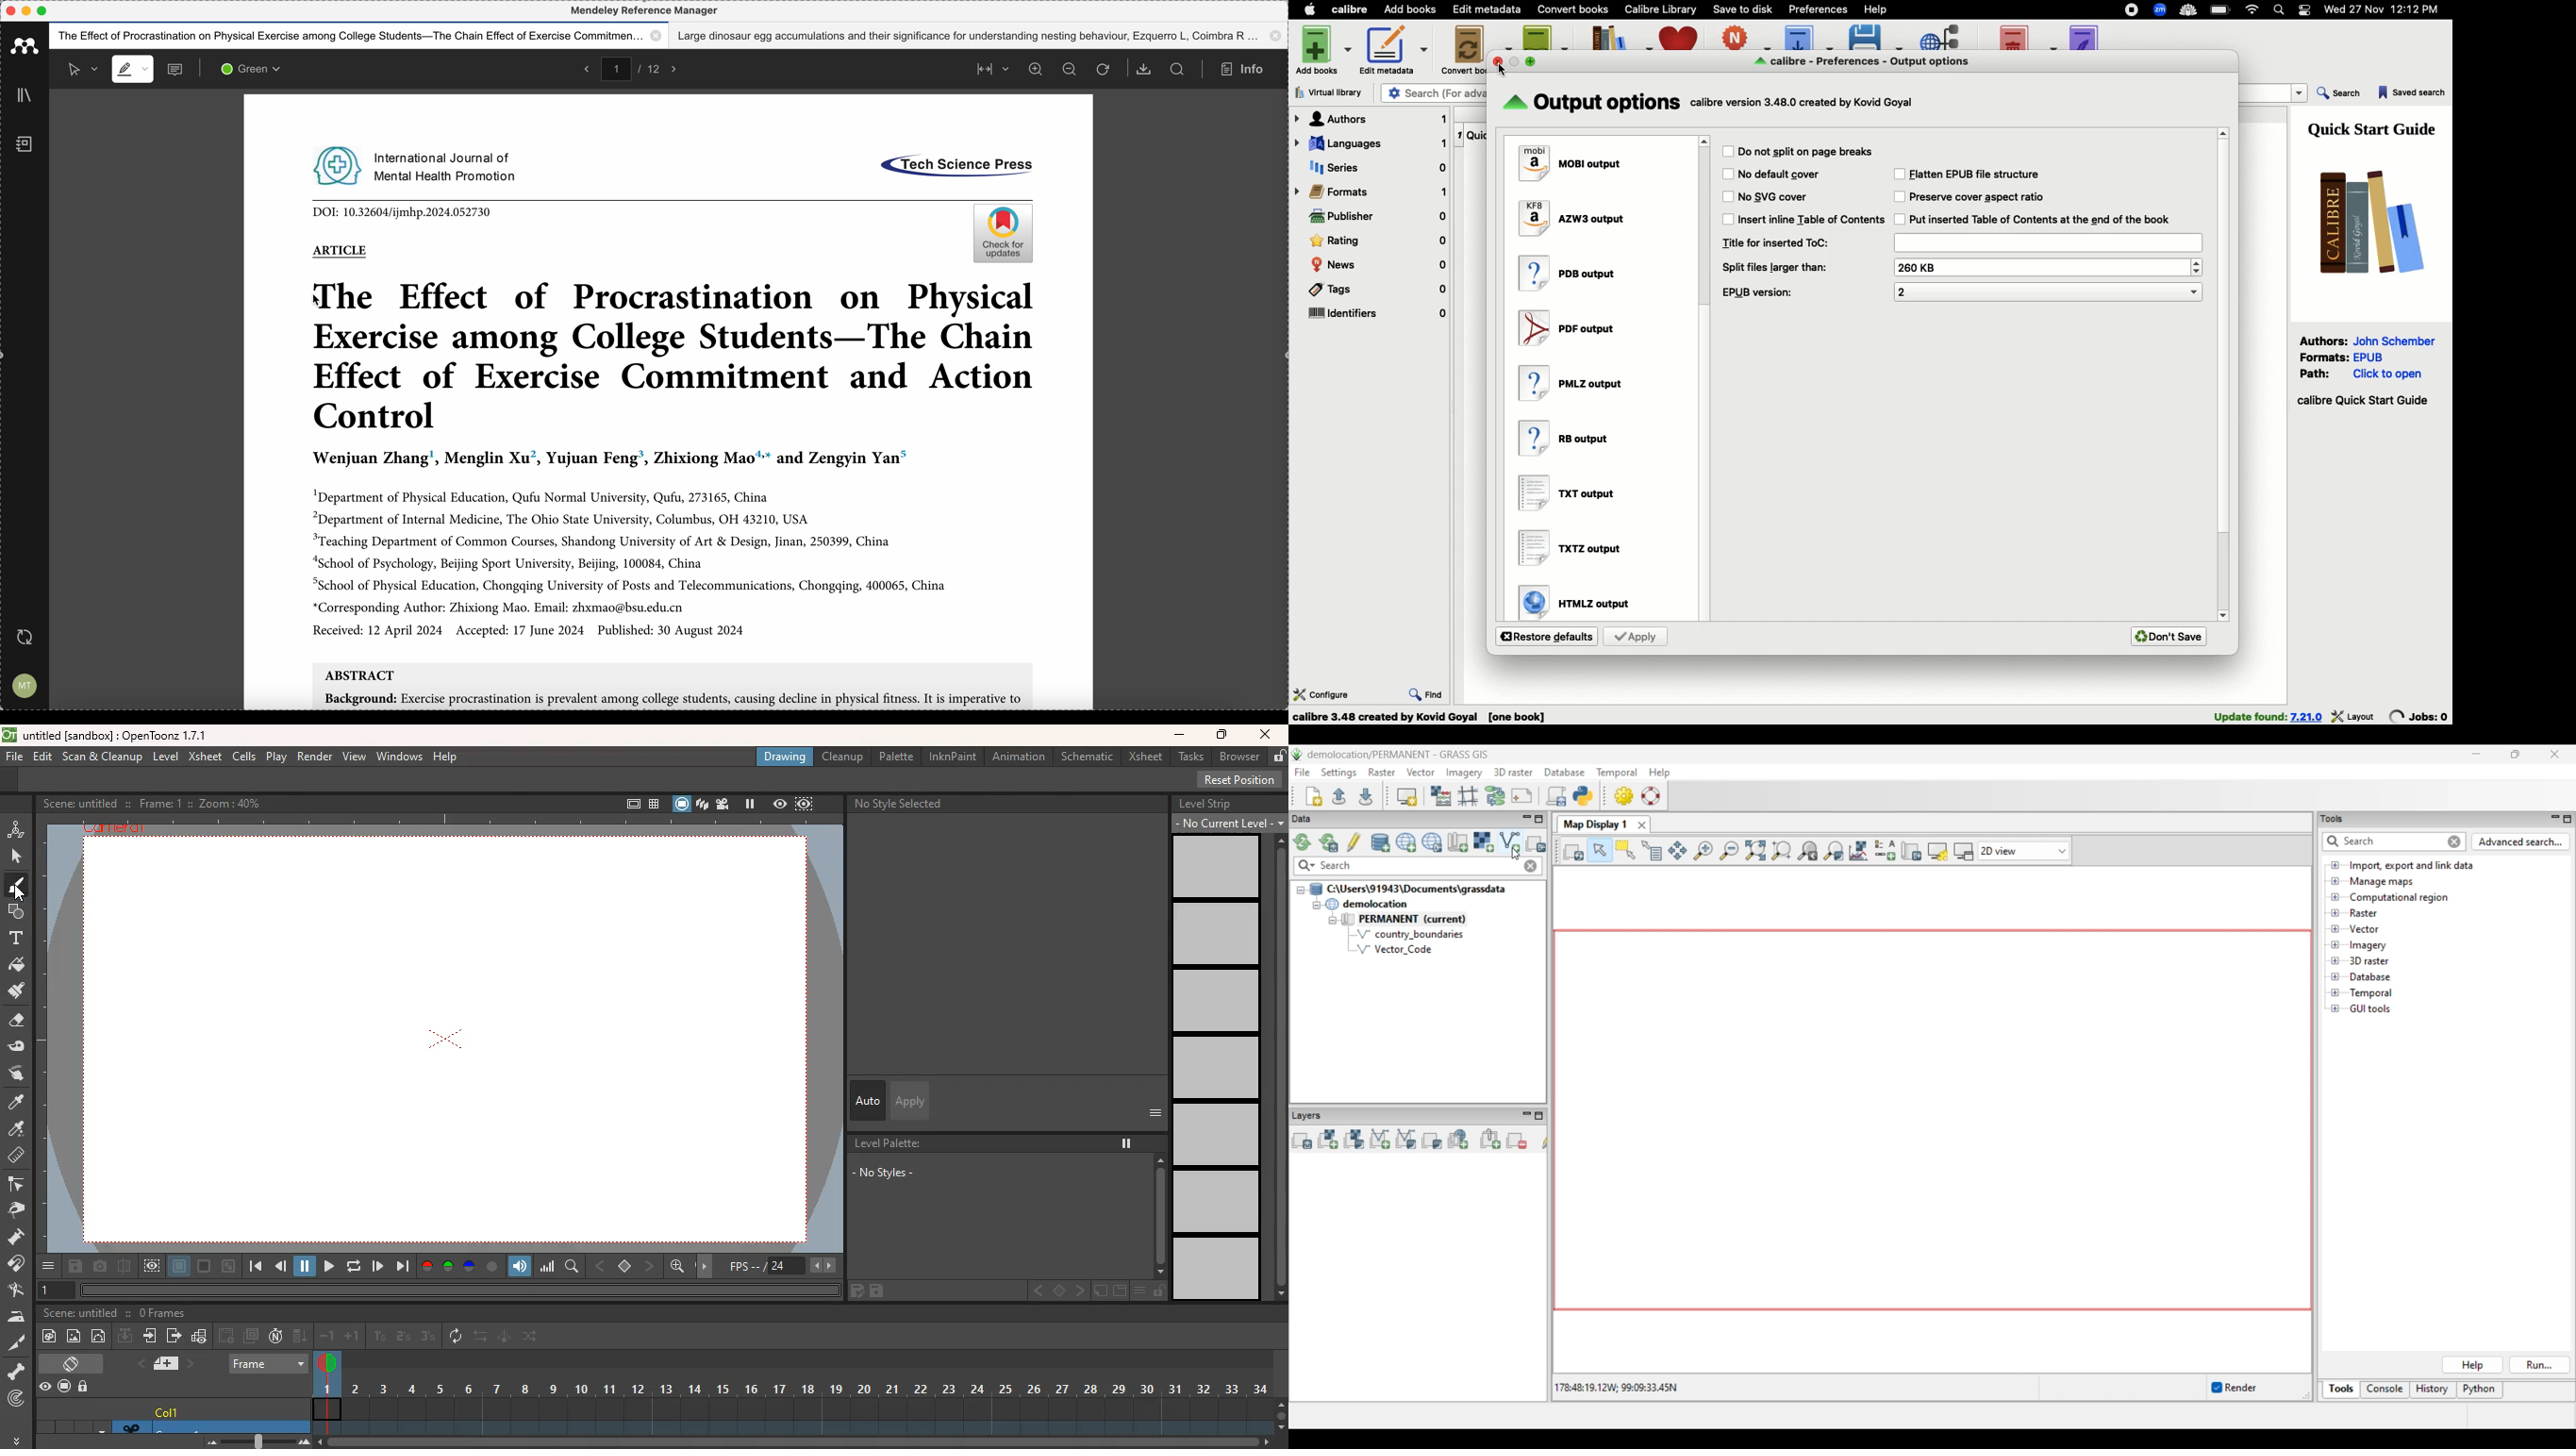 The image size is (2576, 1456). I want to click on Checkbox, so click(1727, 219).